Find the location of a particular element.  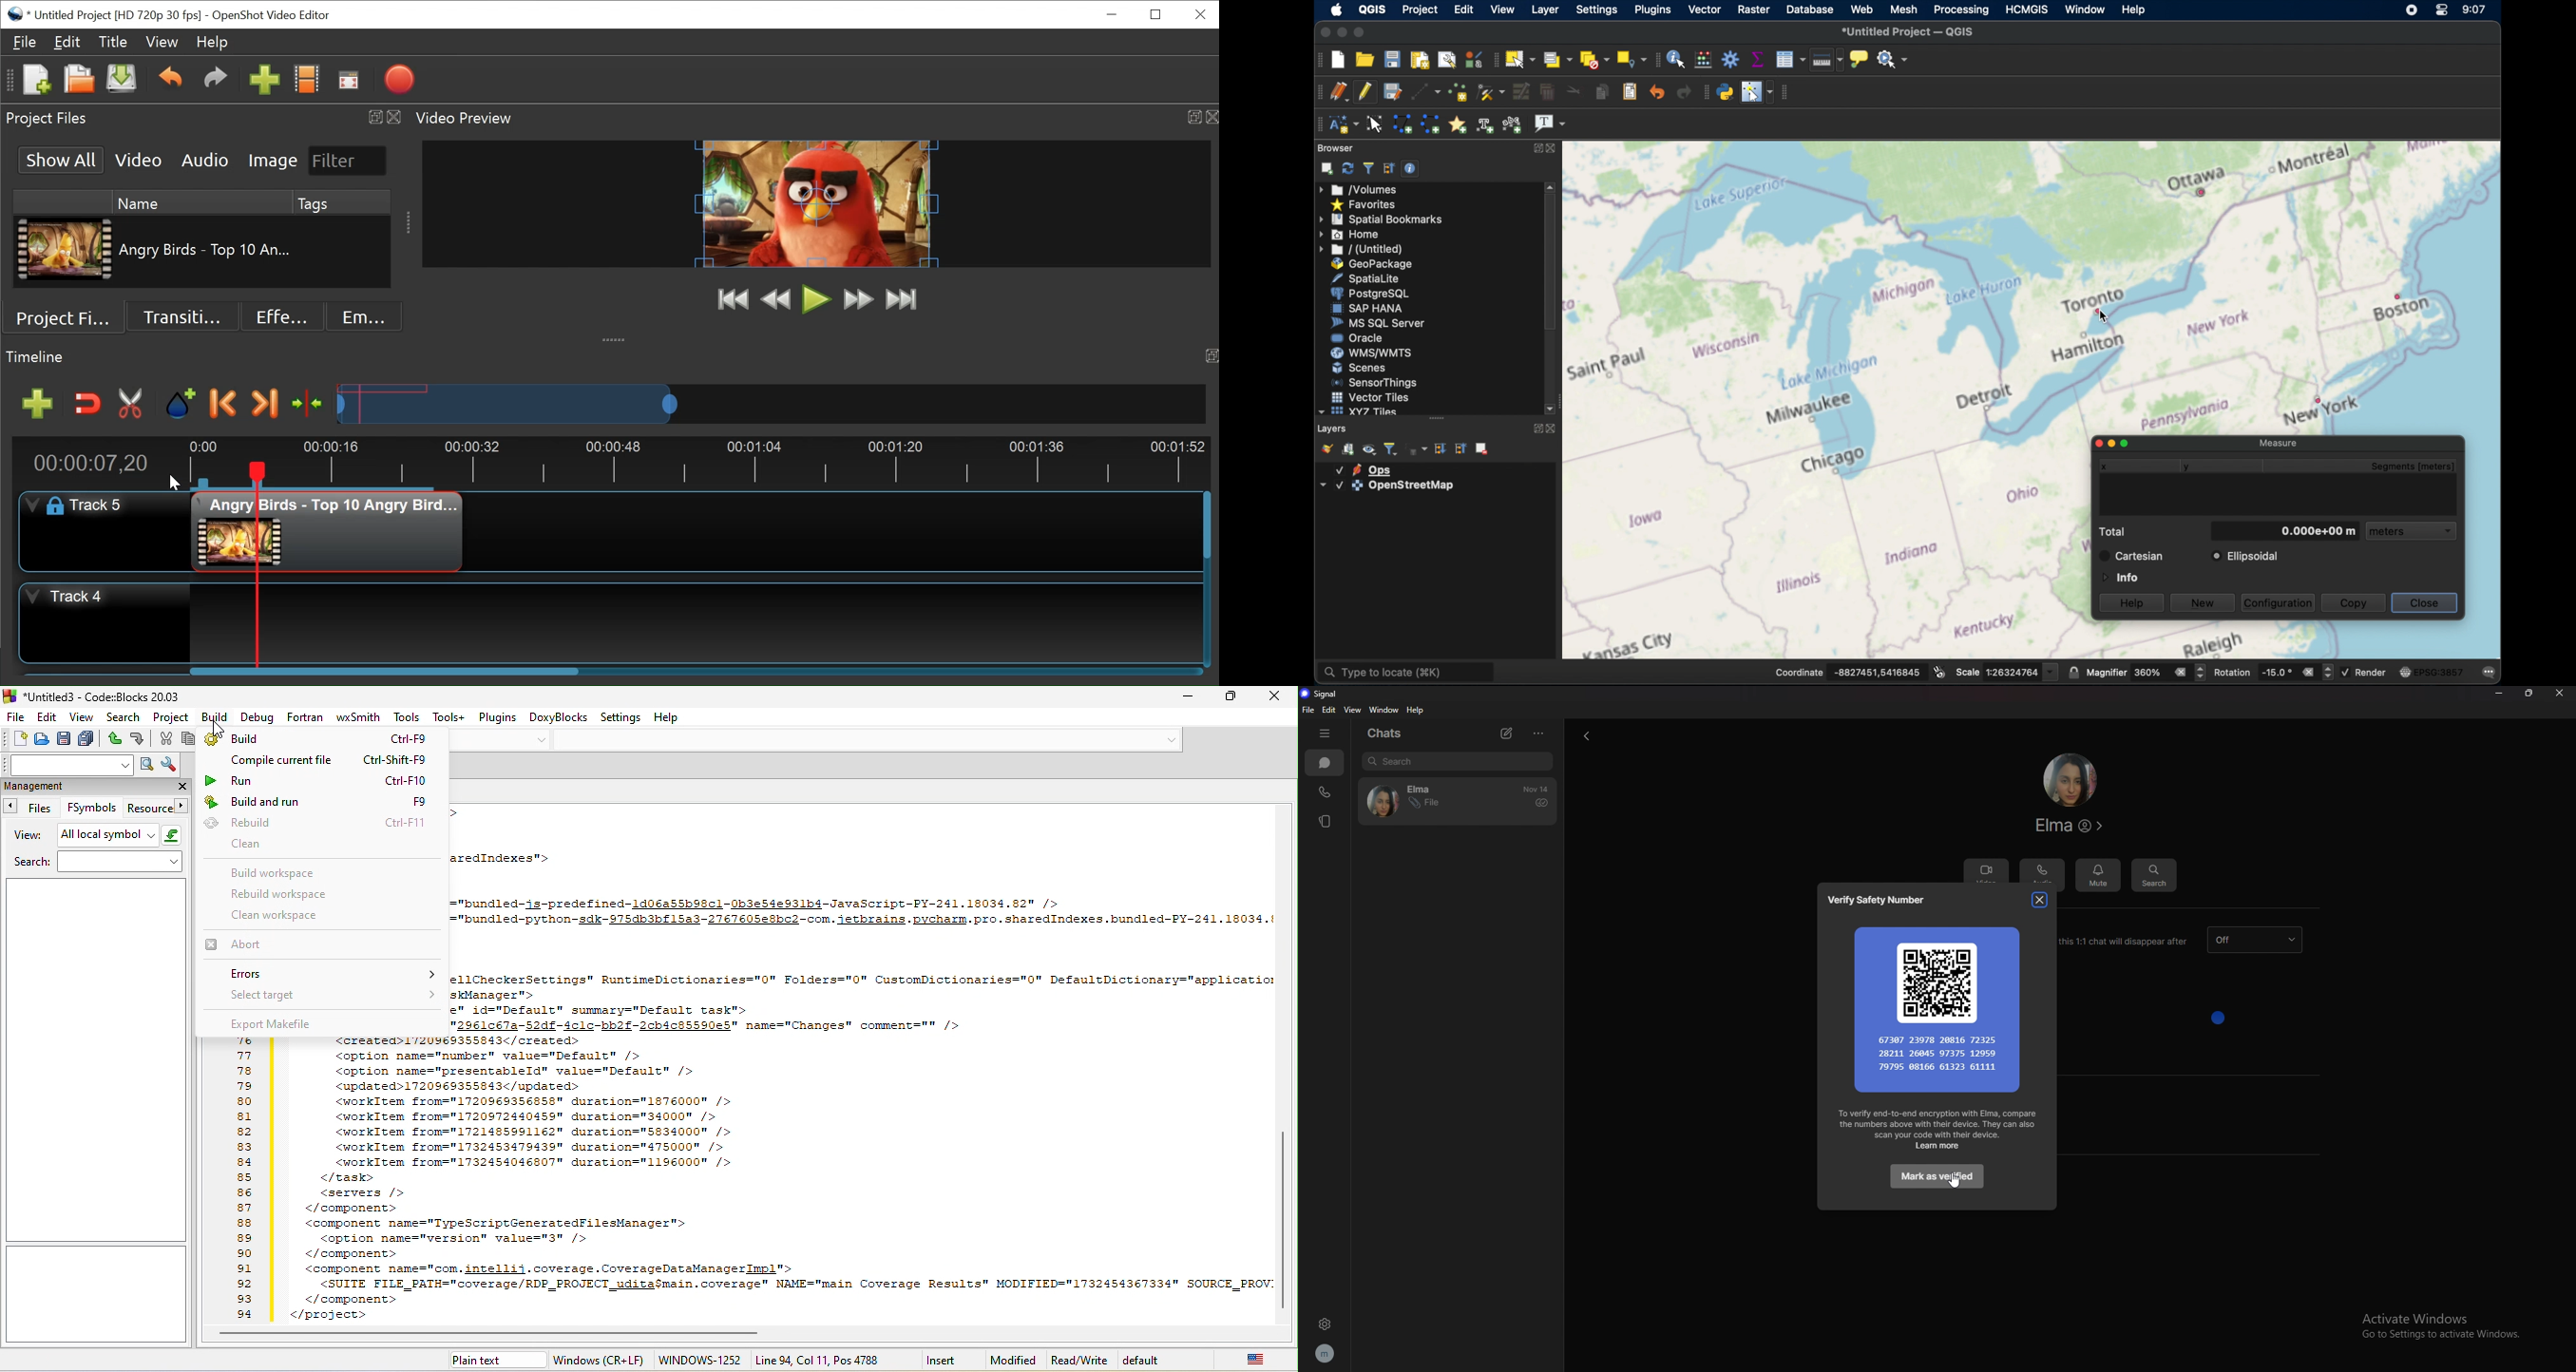

open street map is located at coordinates (2286, 253).